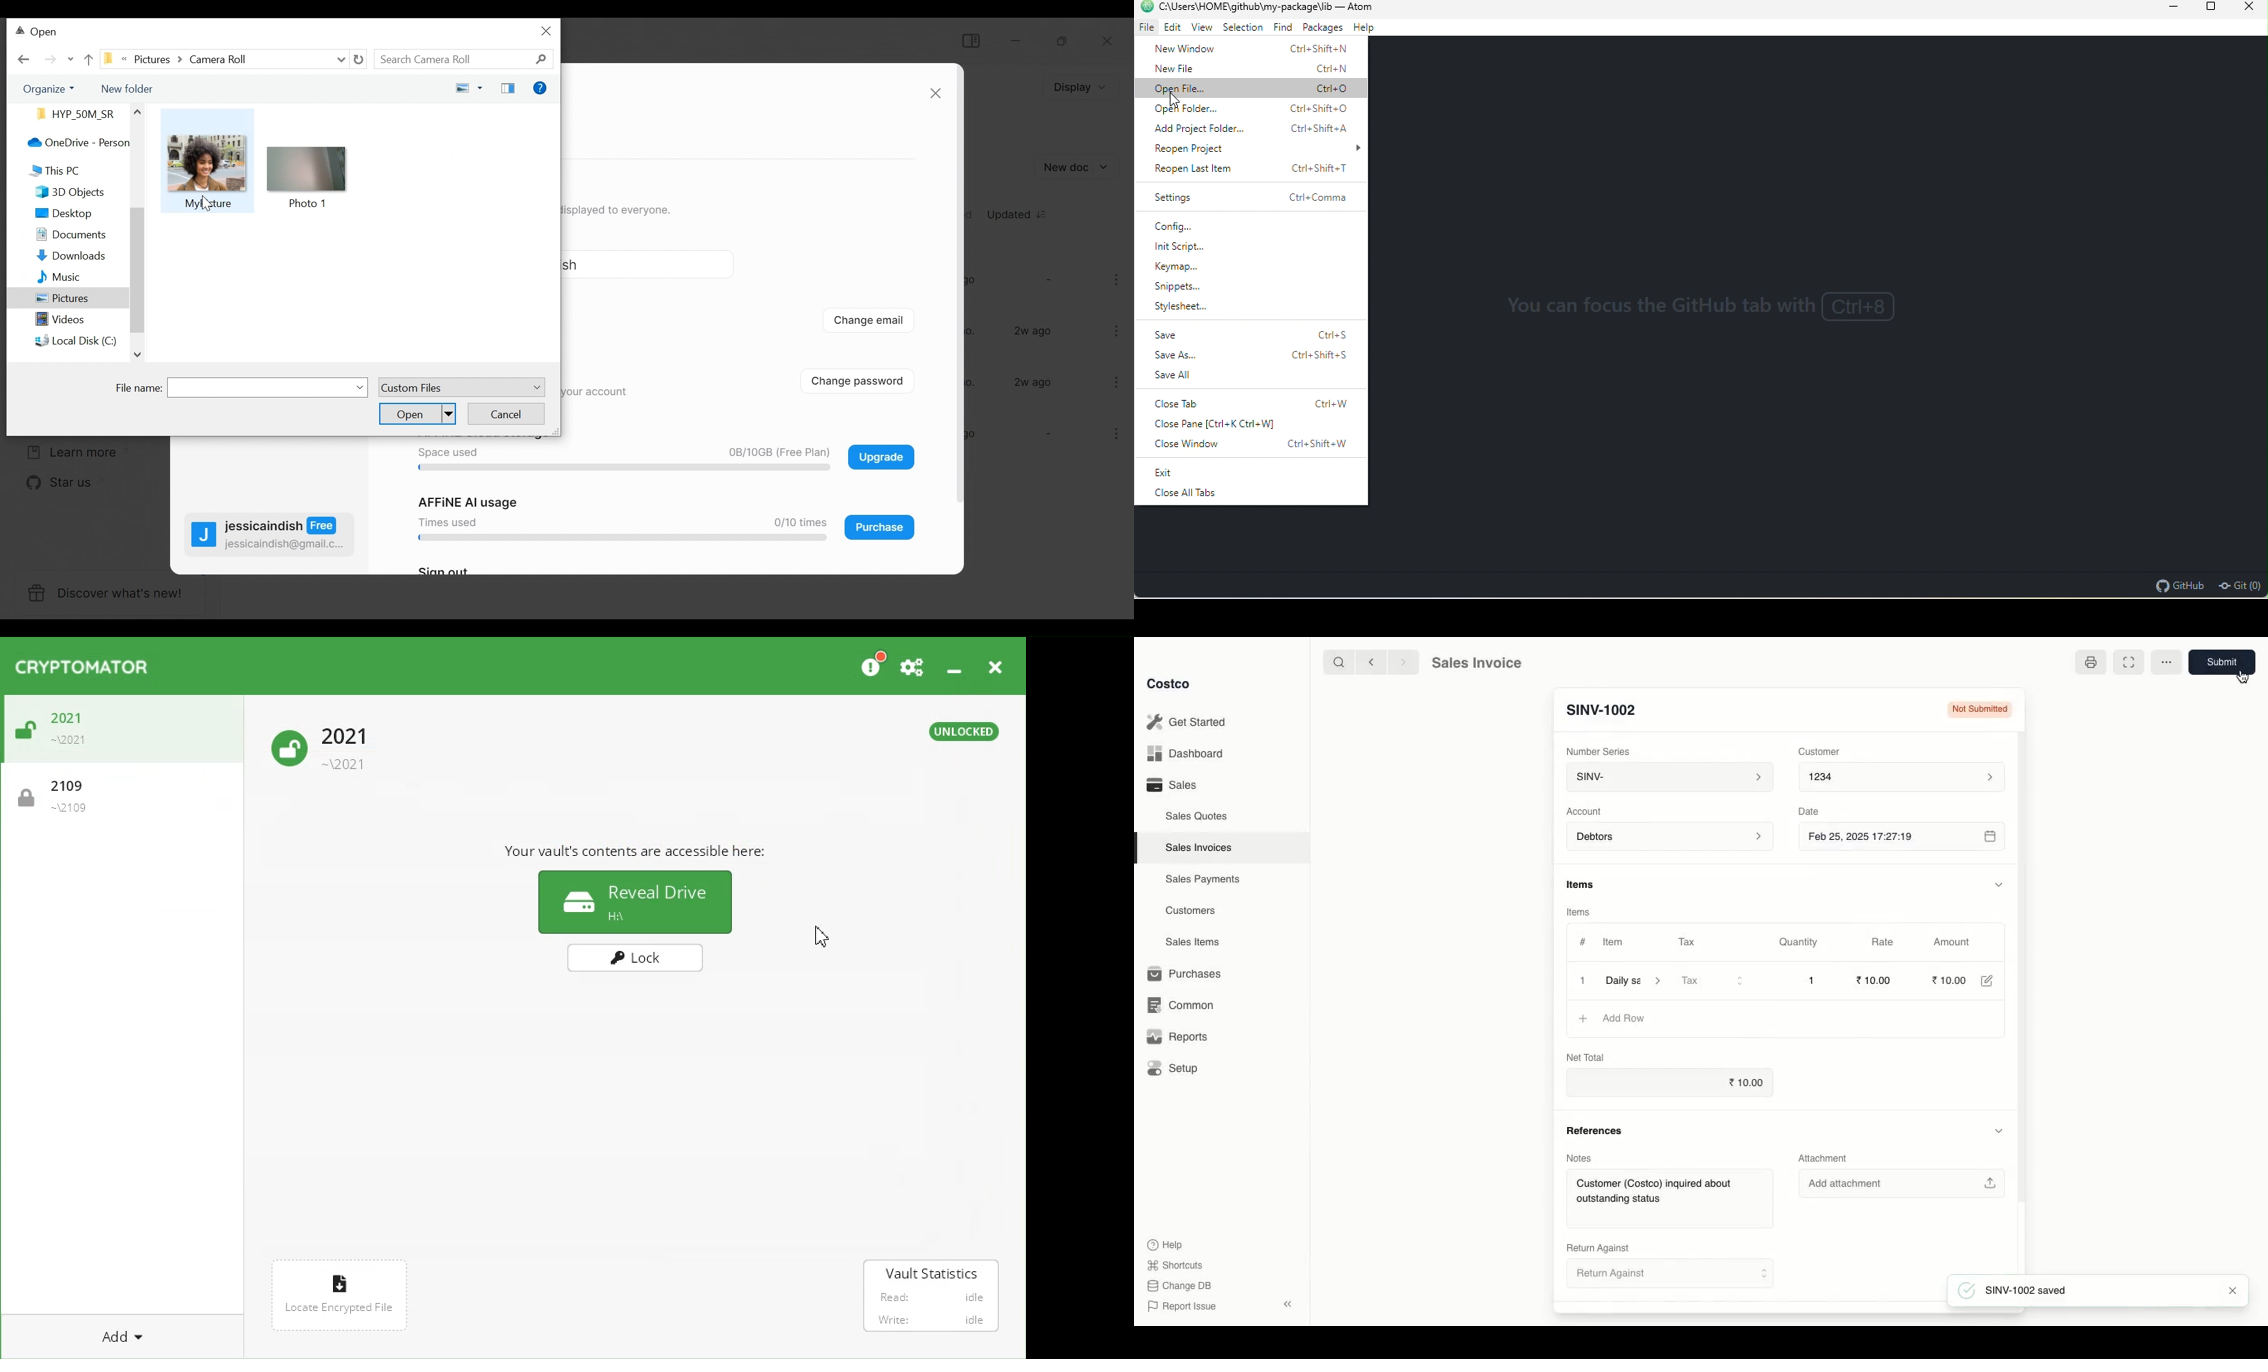 This screenshot has width=2268, height=1372. I want to click on 1 Purchases, so click(1188, 975).